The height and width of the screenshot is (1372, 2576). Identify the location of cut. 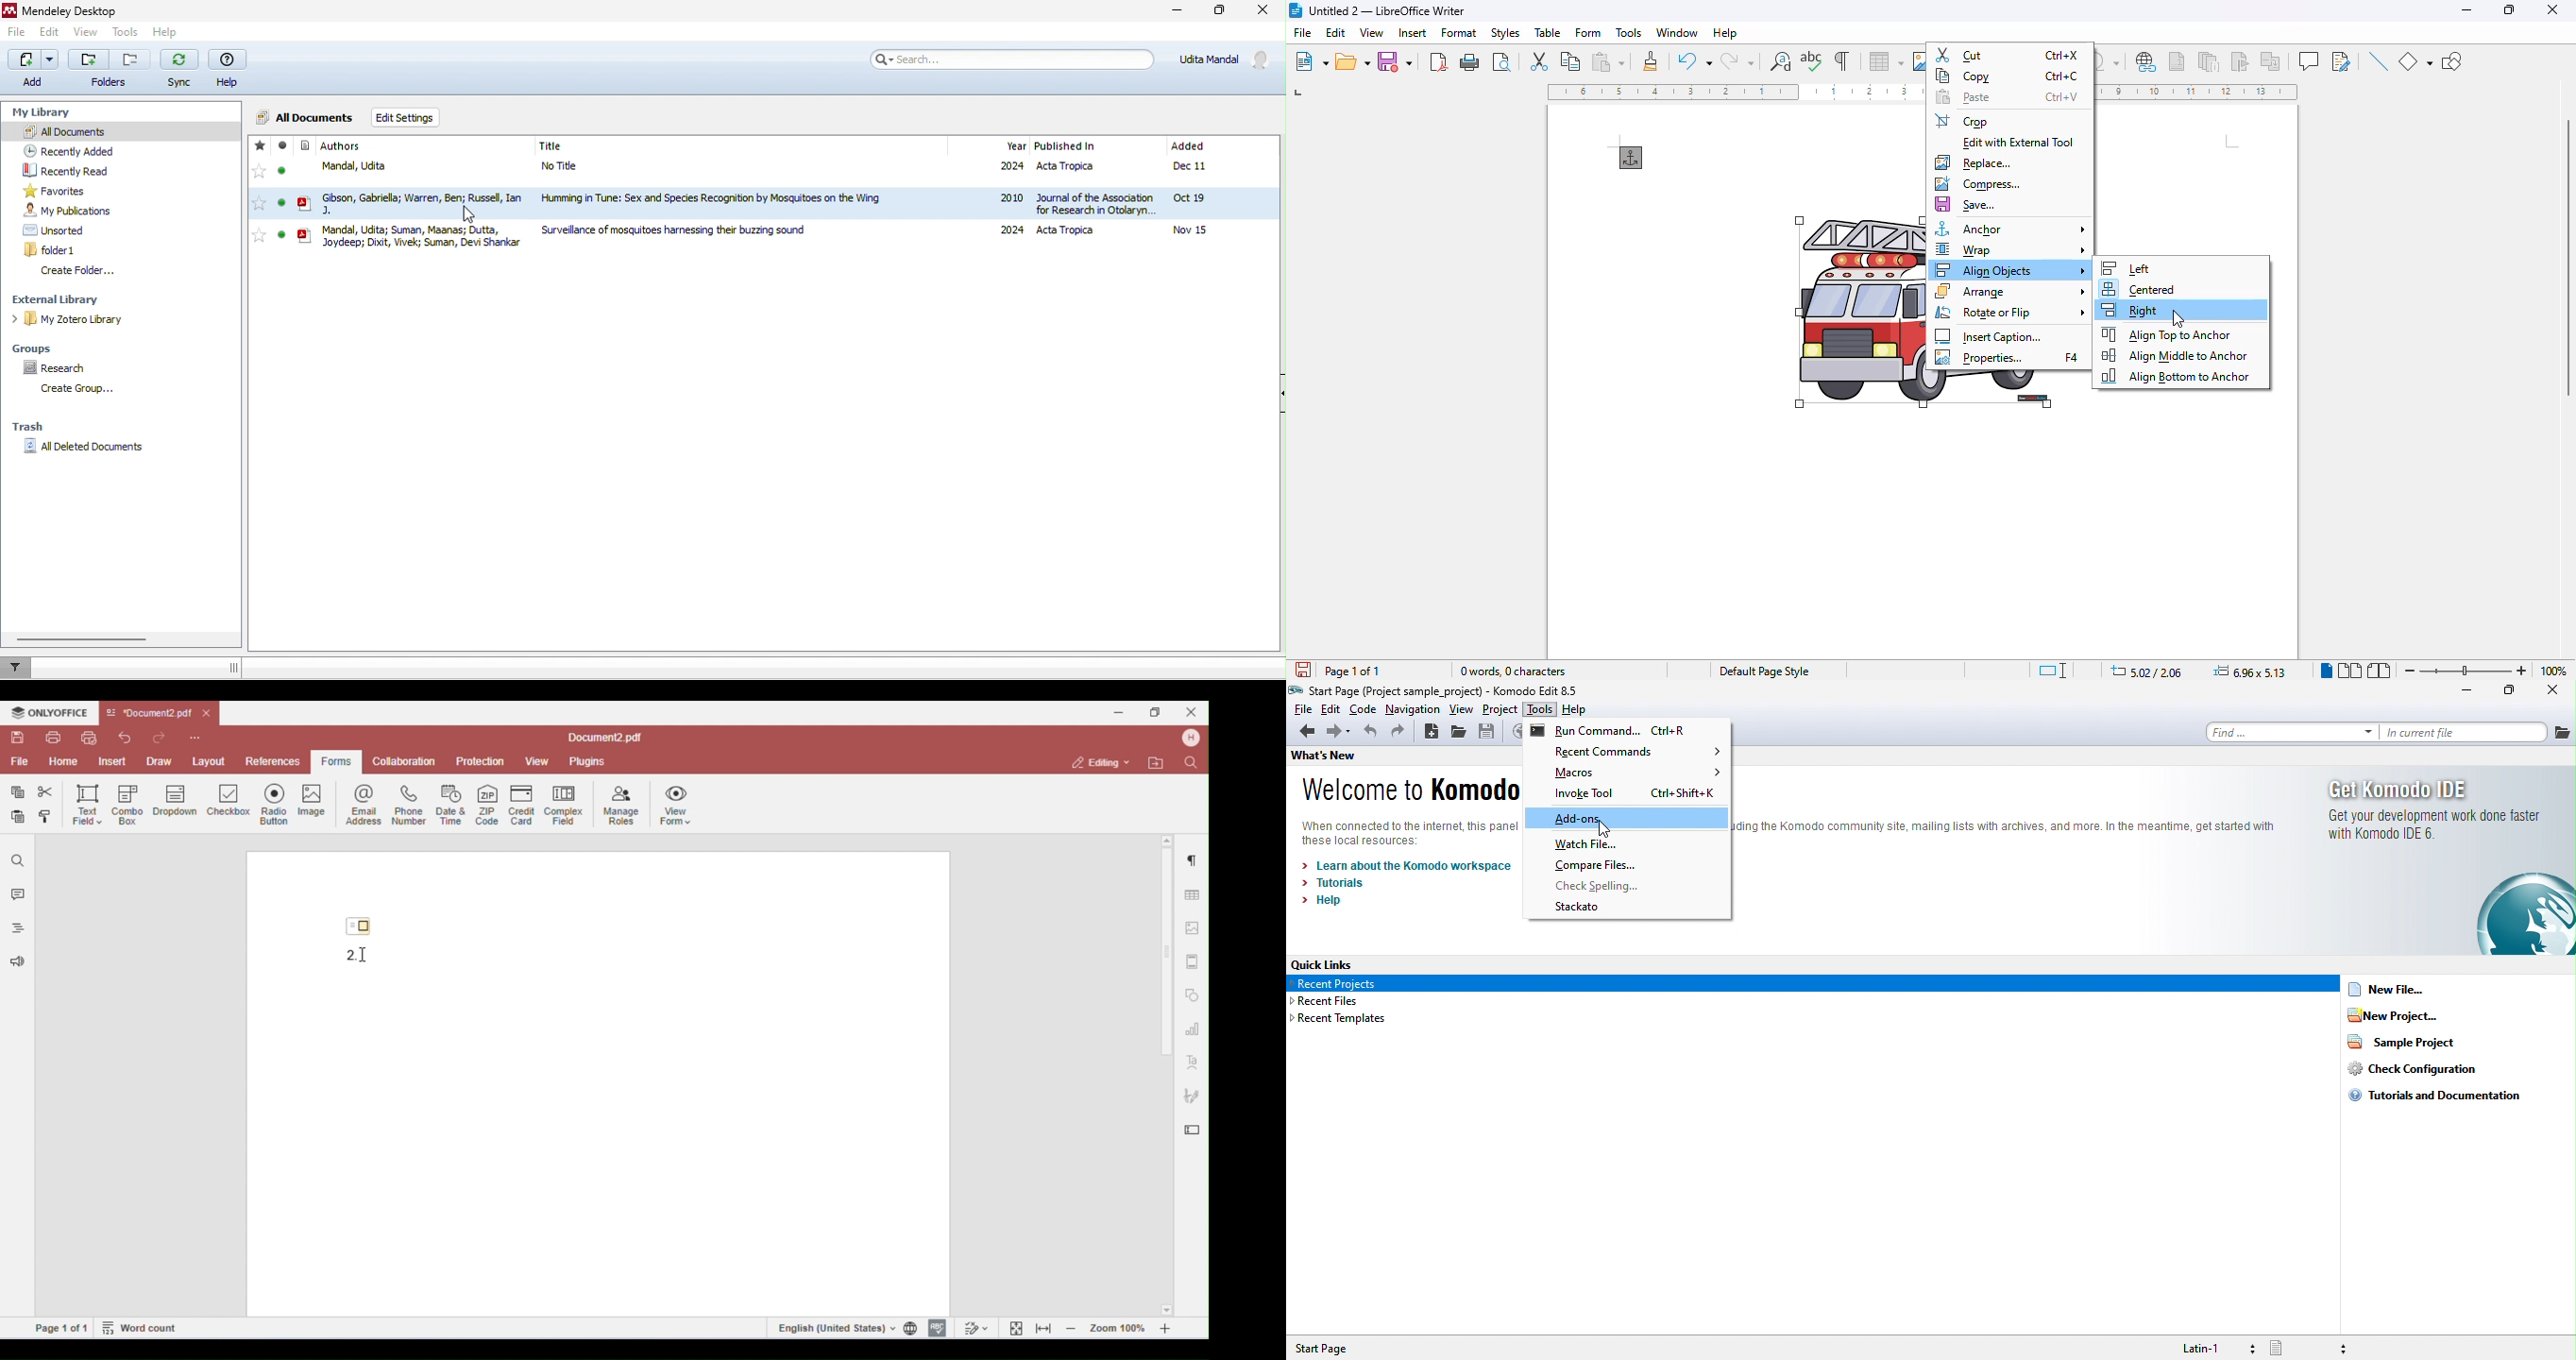
(2007, 55).